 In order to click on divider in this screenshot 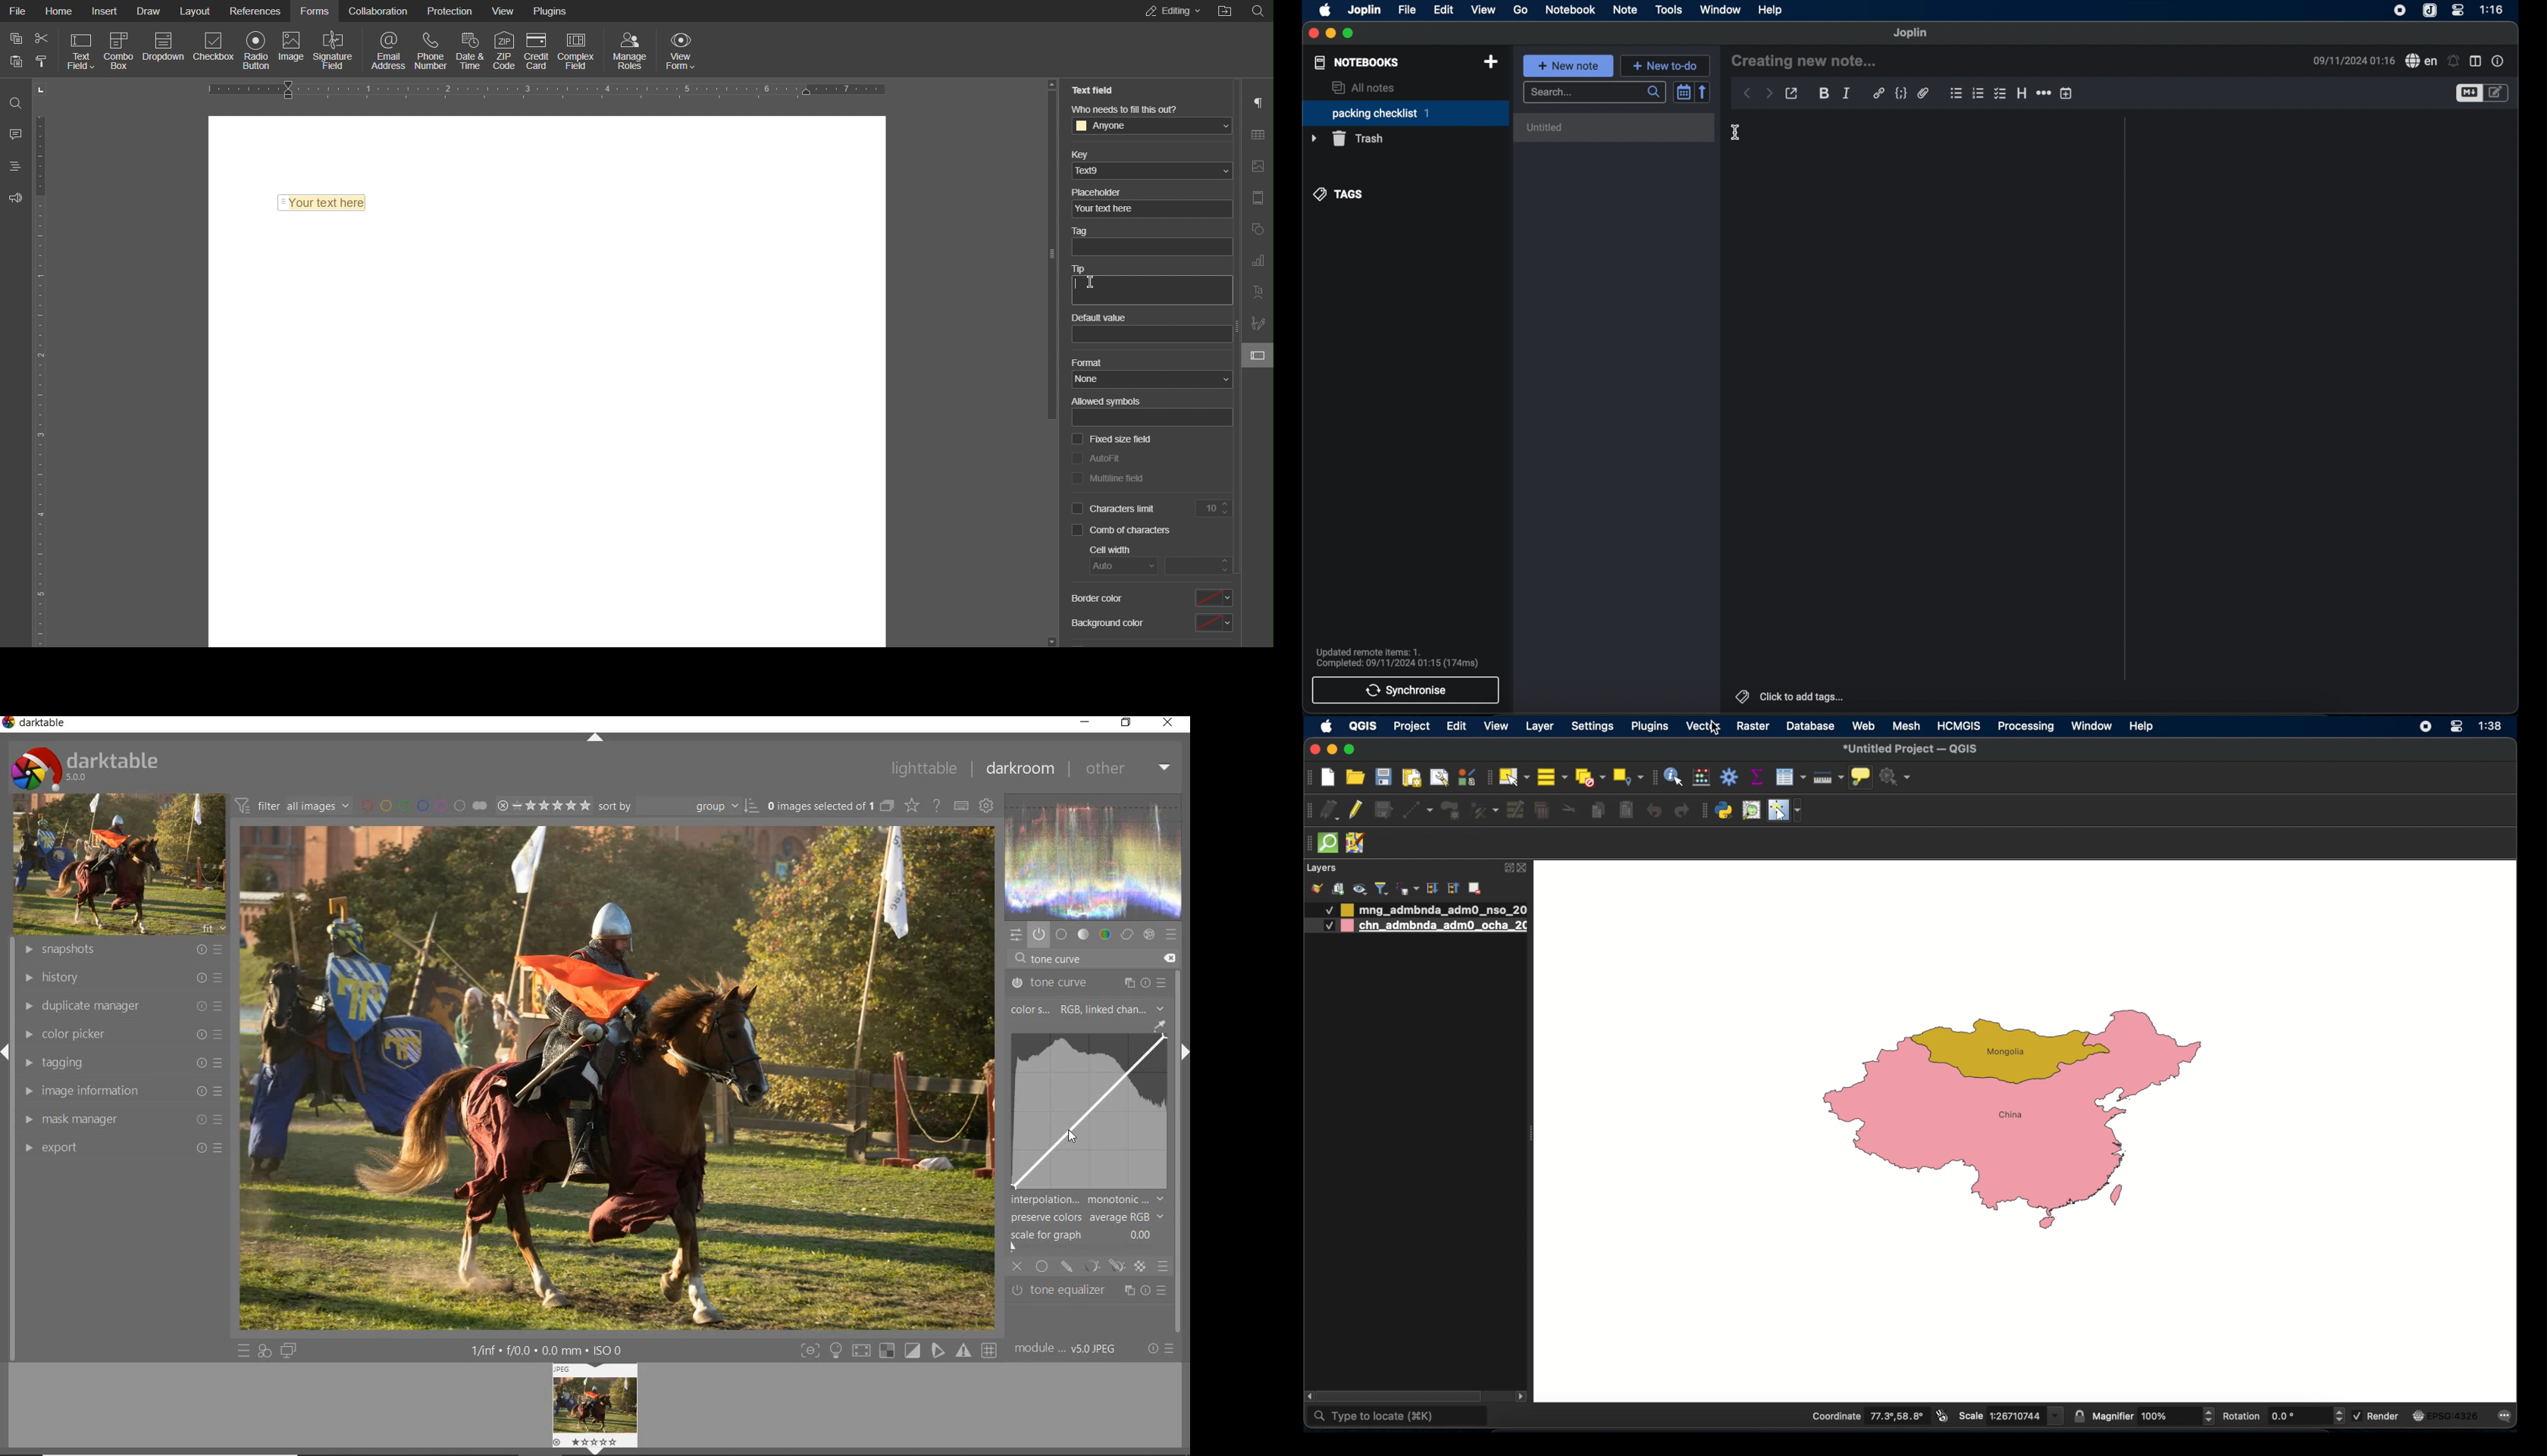, I will do `click(2123, 399)`.